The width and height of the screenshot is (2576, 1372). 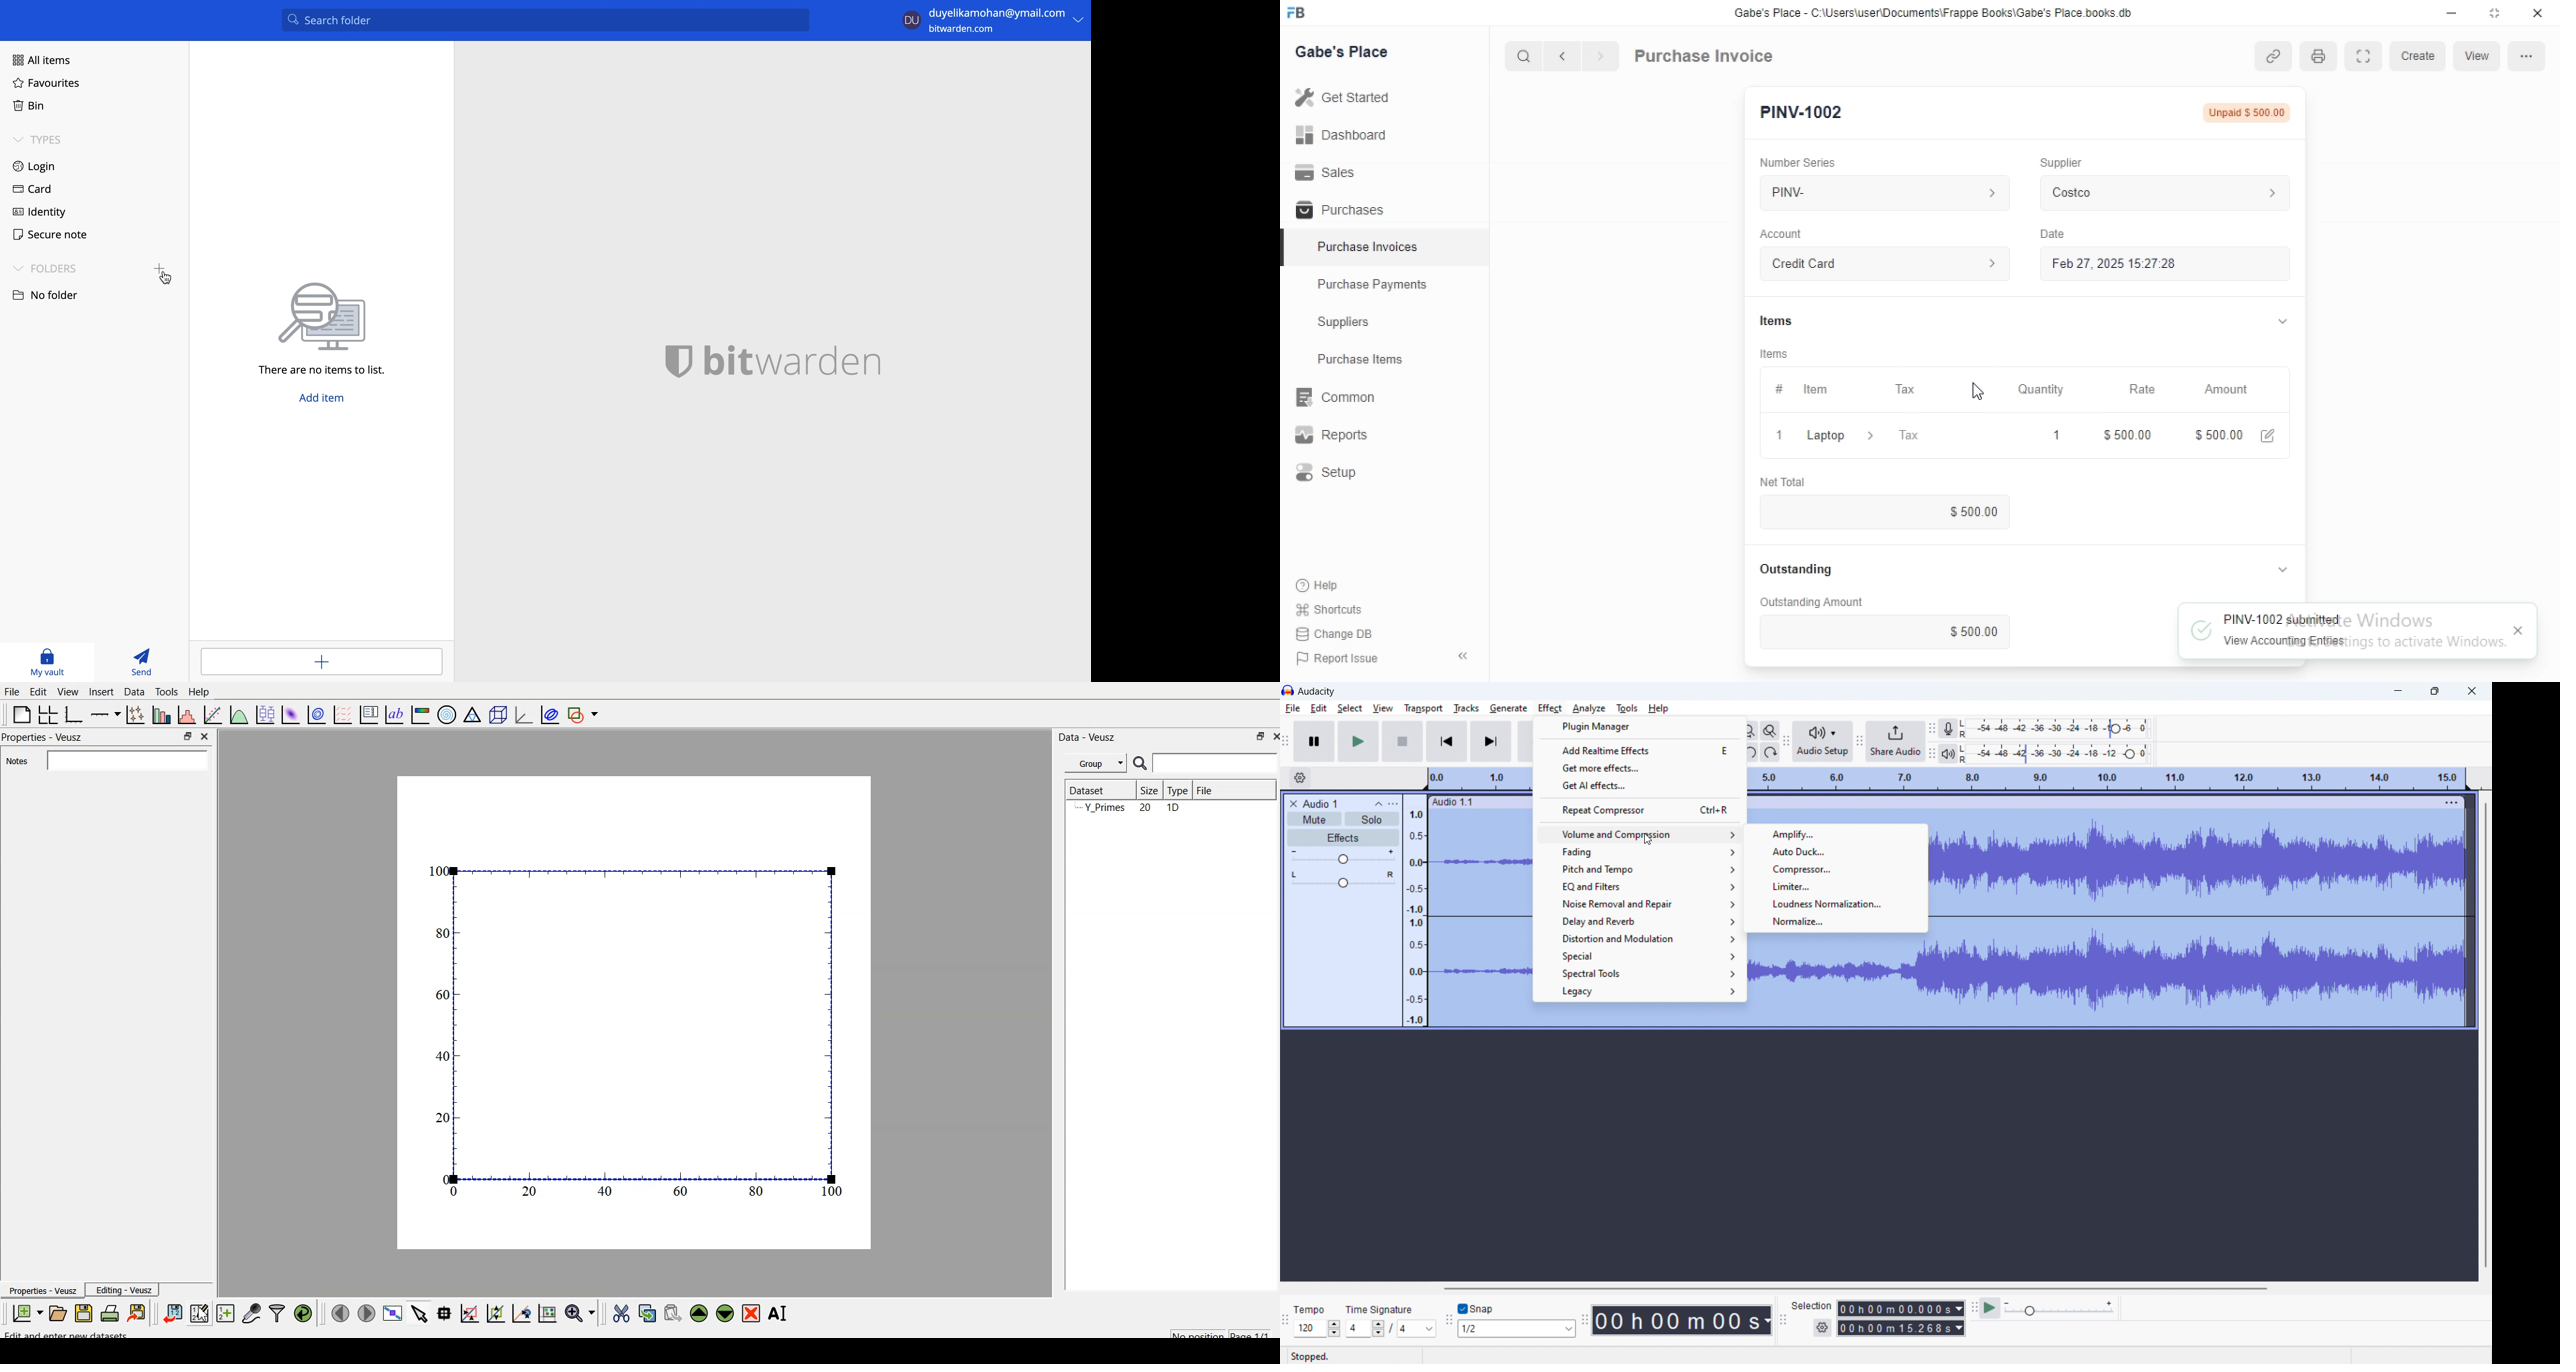 What do you see at coordinates (912, 19) in the screenshot?
I see `user profile` at bounding box center [912, 19].